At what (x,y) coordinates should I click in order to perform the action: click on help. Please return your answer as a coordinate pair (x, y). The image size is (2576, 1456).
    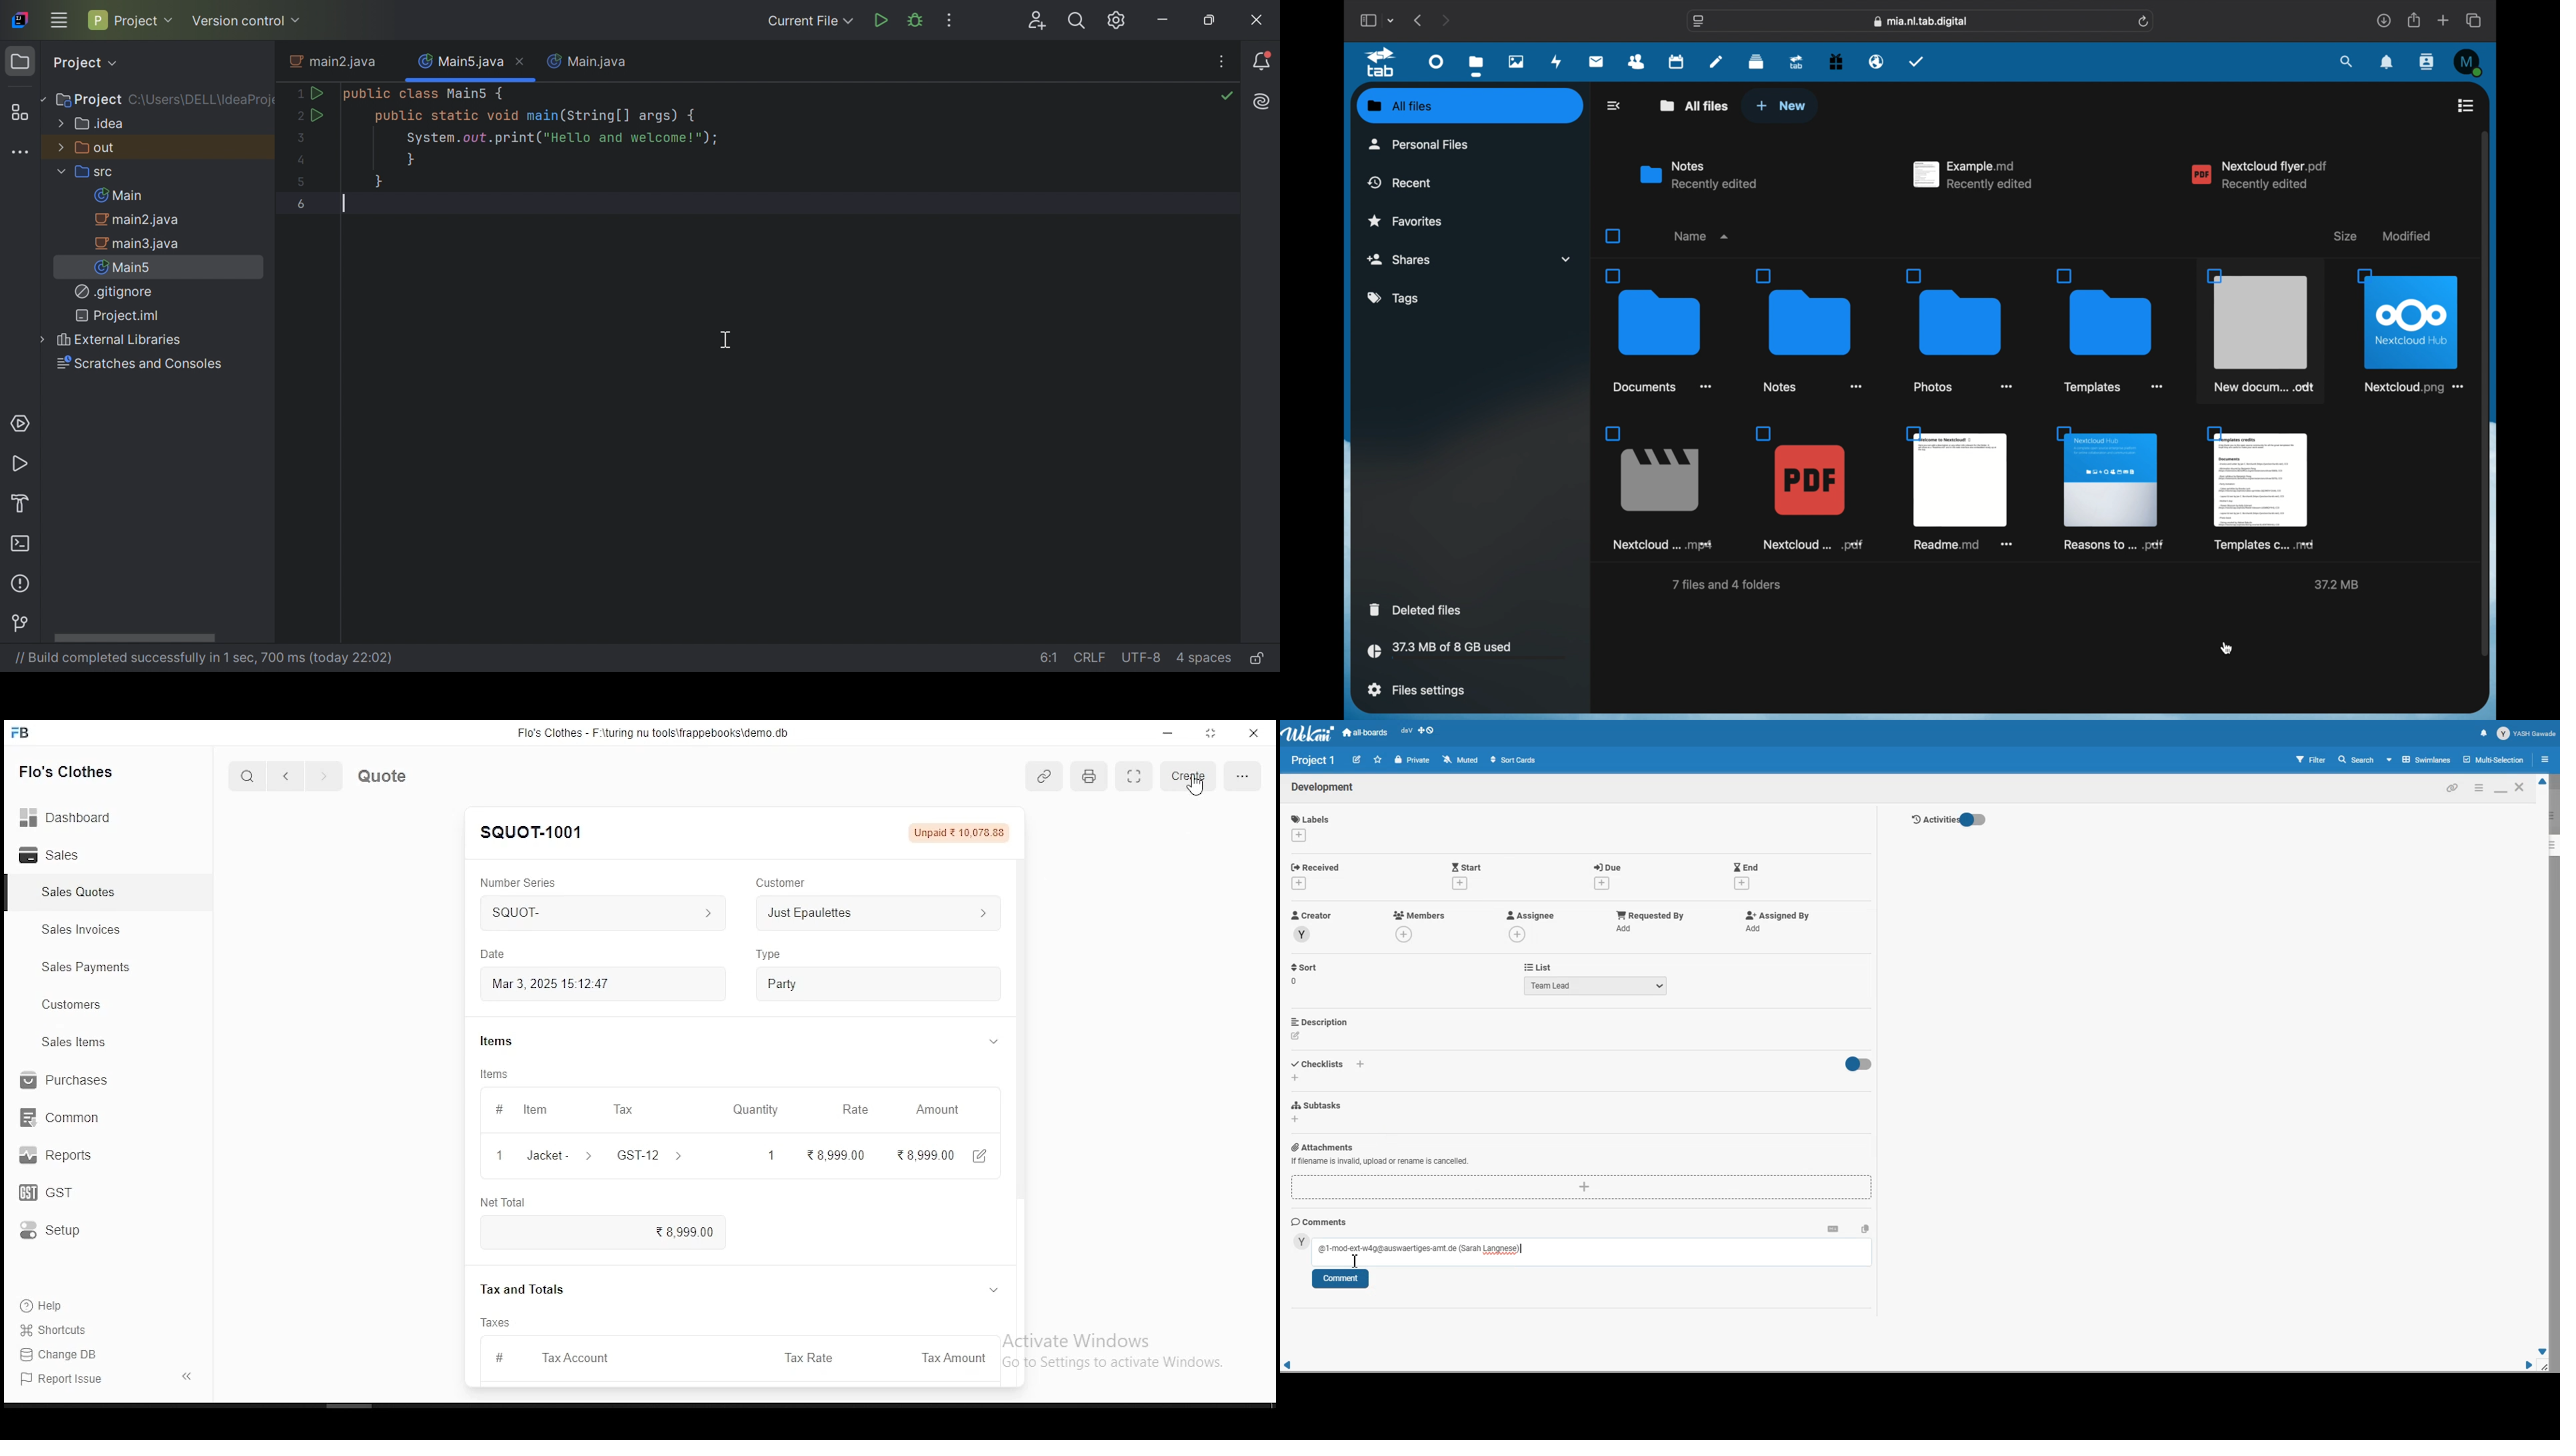
    Looking at the image, I should click on (48, 1305).